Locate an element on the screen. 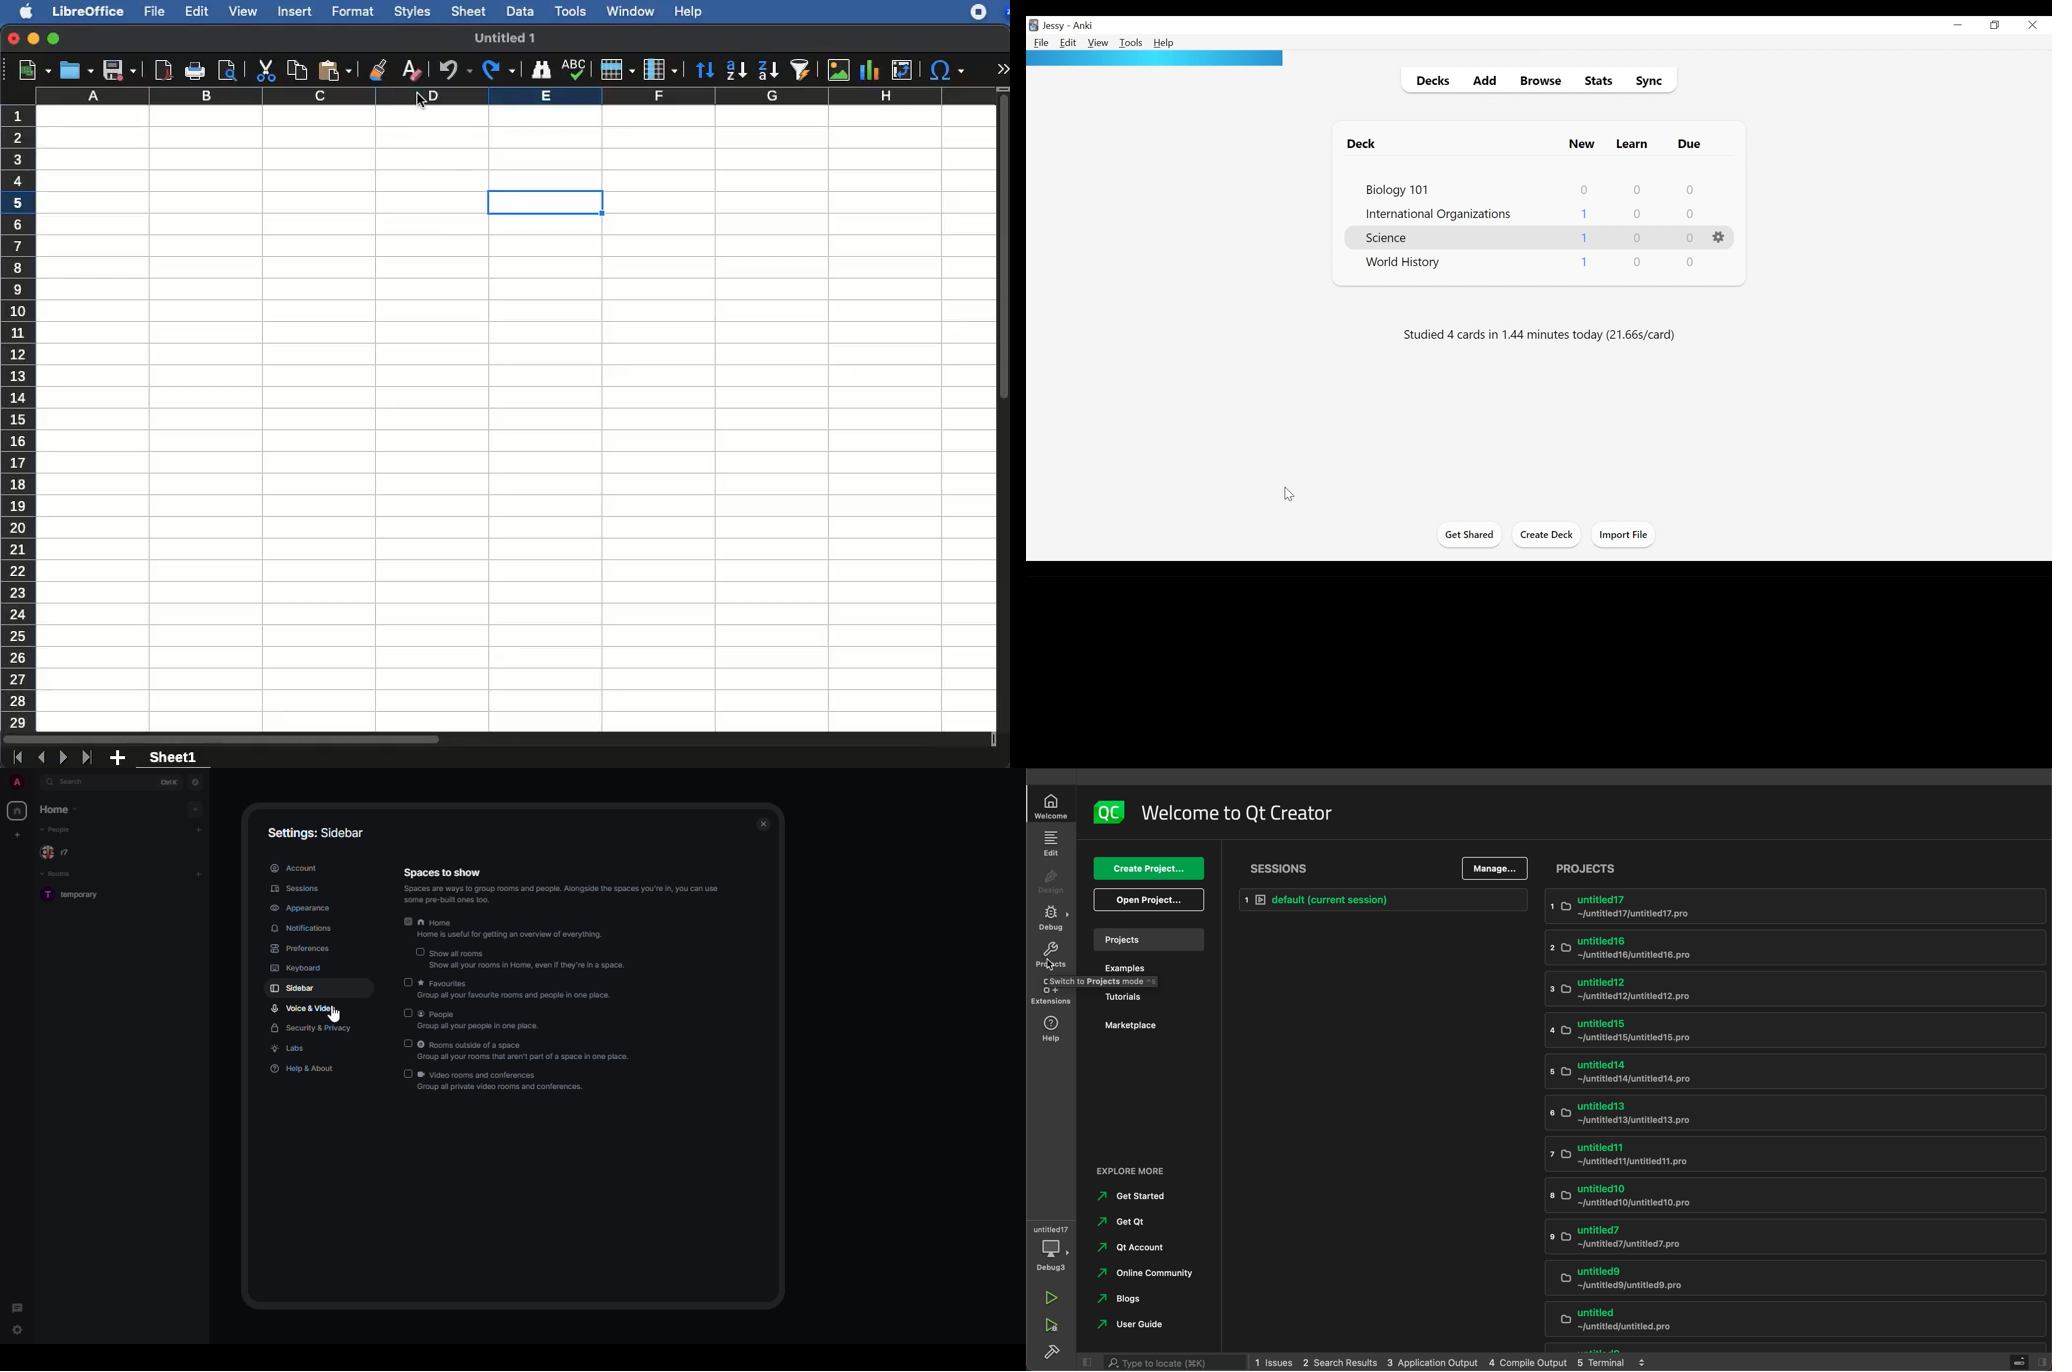 This screenshot has height=1372, width=2072. Browse is located at coordinates (1543, 80).